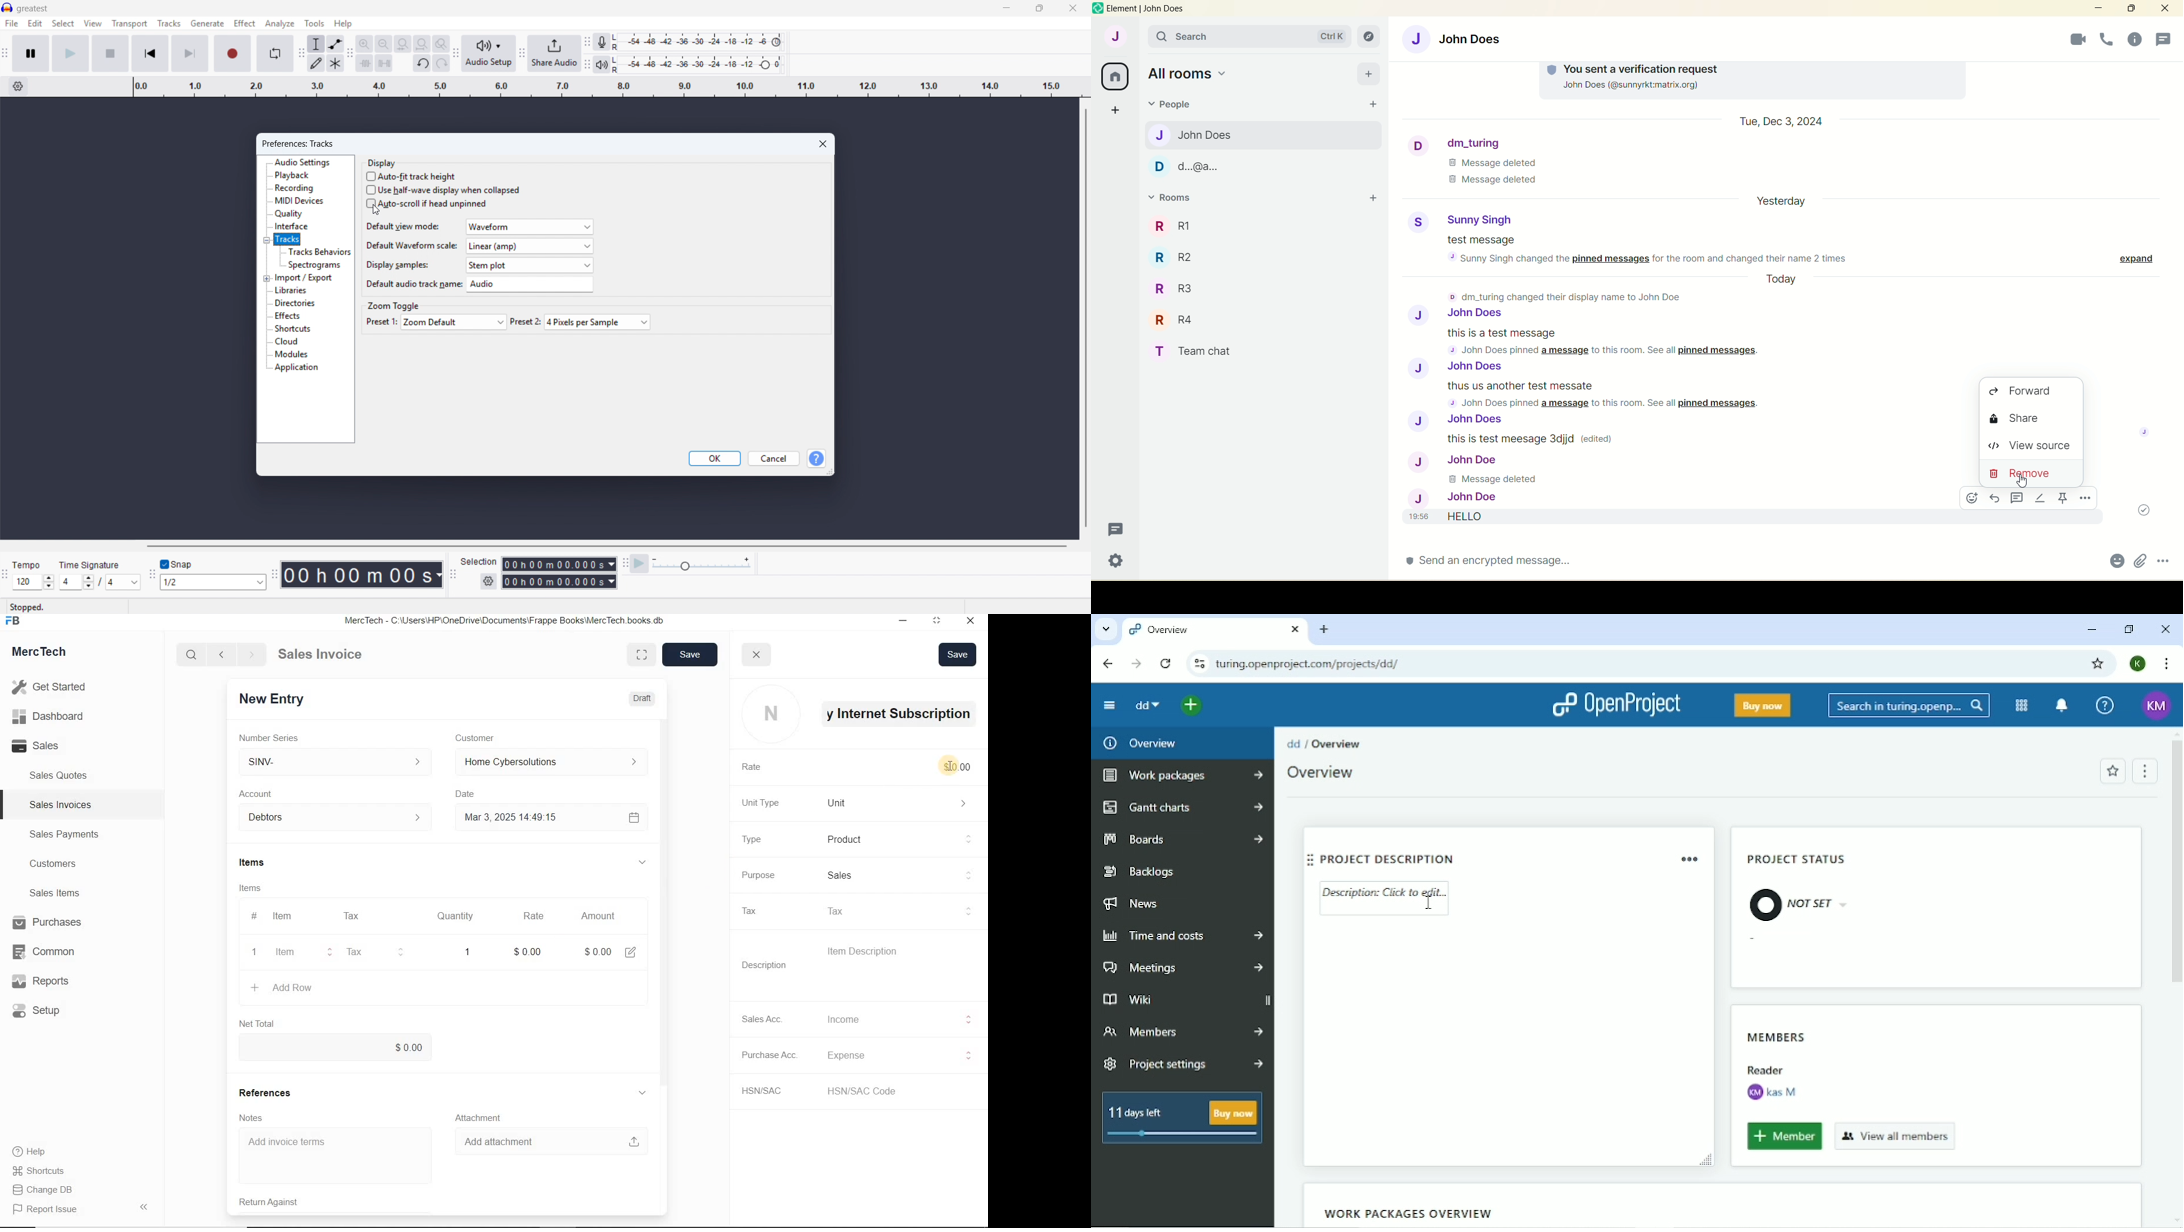 This screenshot has width=2184, height=1232. I want to click on Account dropdown, so click(335, 818).